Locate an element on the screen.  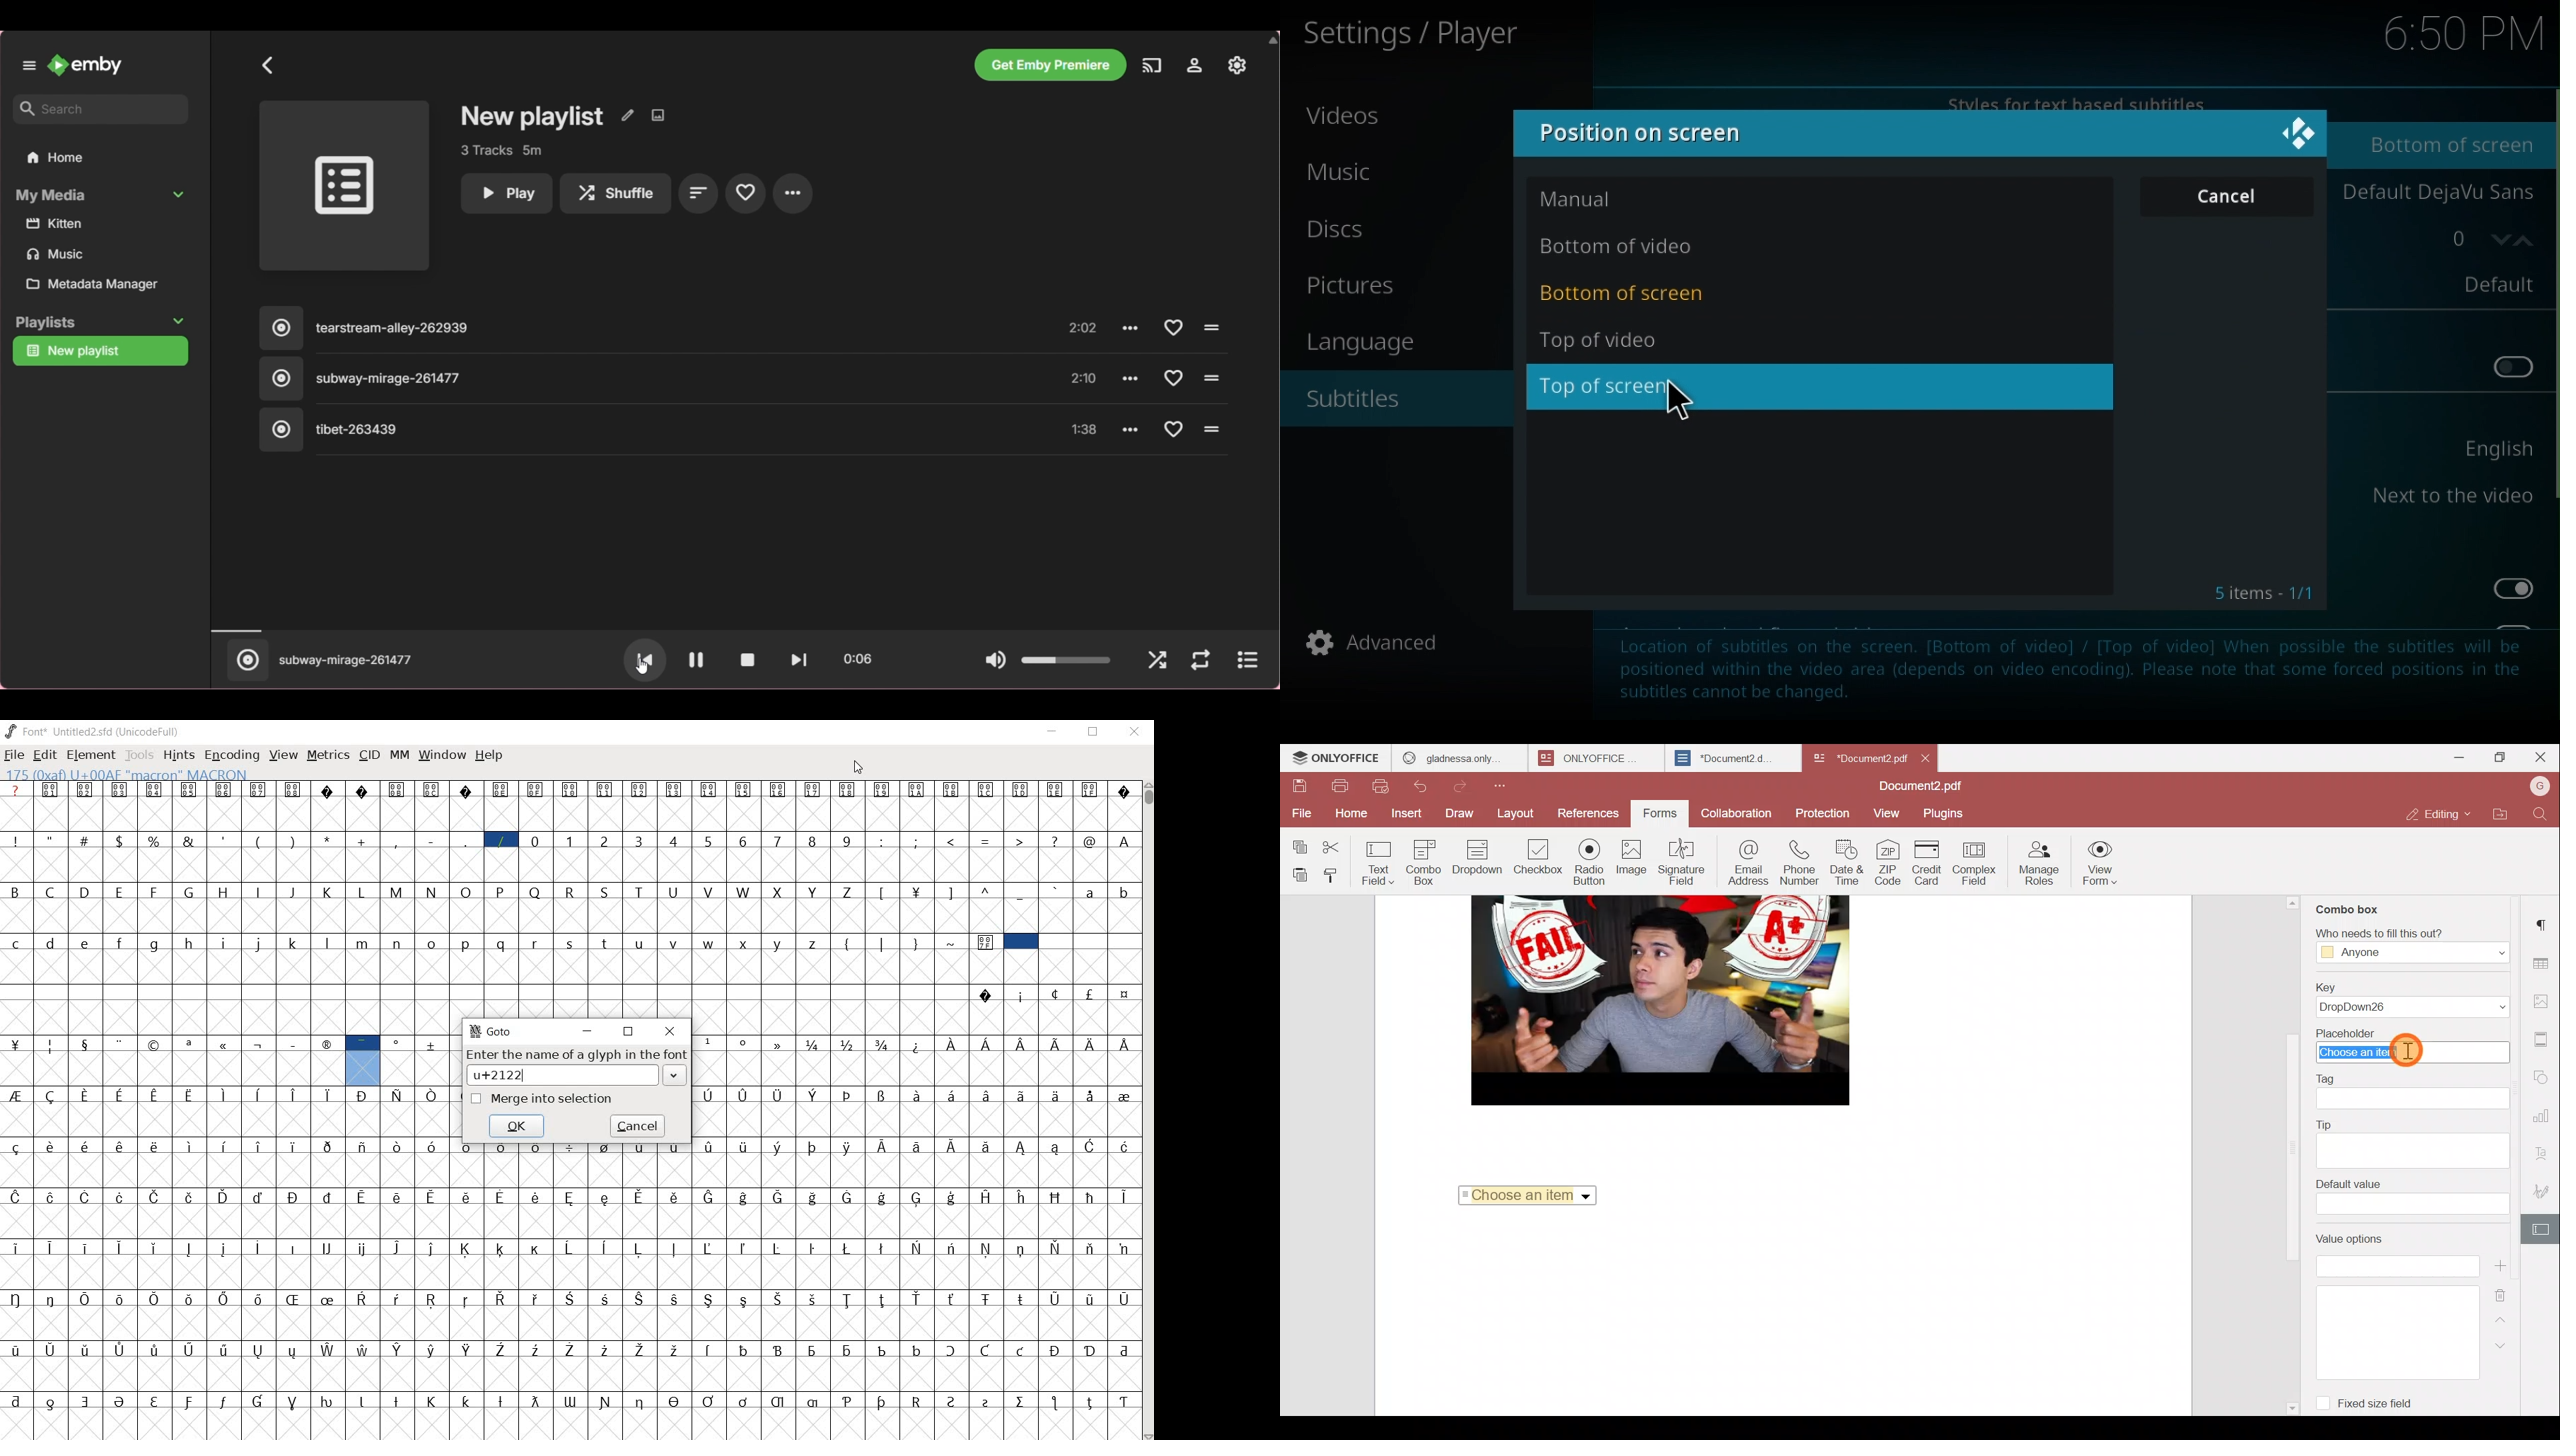
Botton of video is located at coordinates (1622, 247).